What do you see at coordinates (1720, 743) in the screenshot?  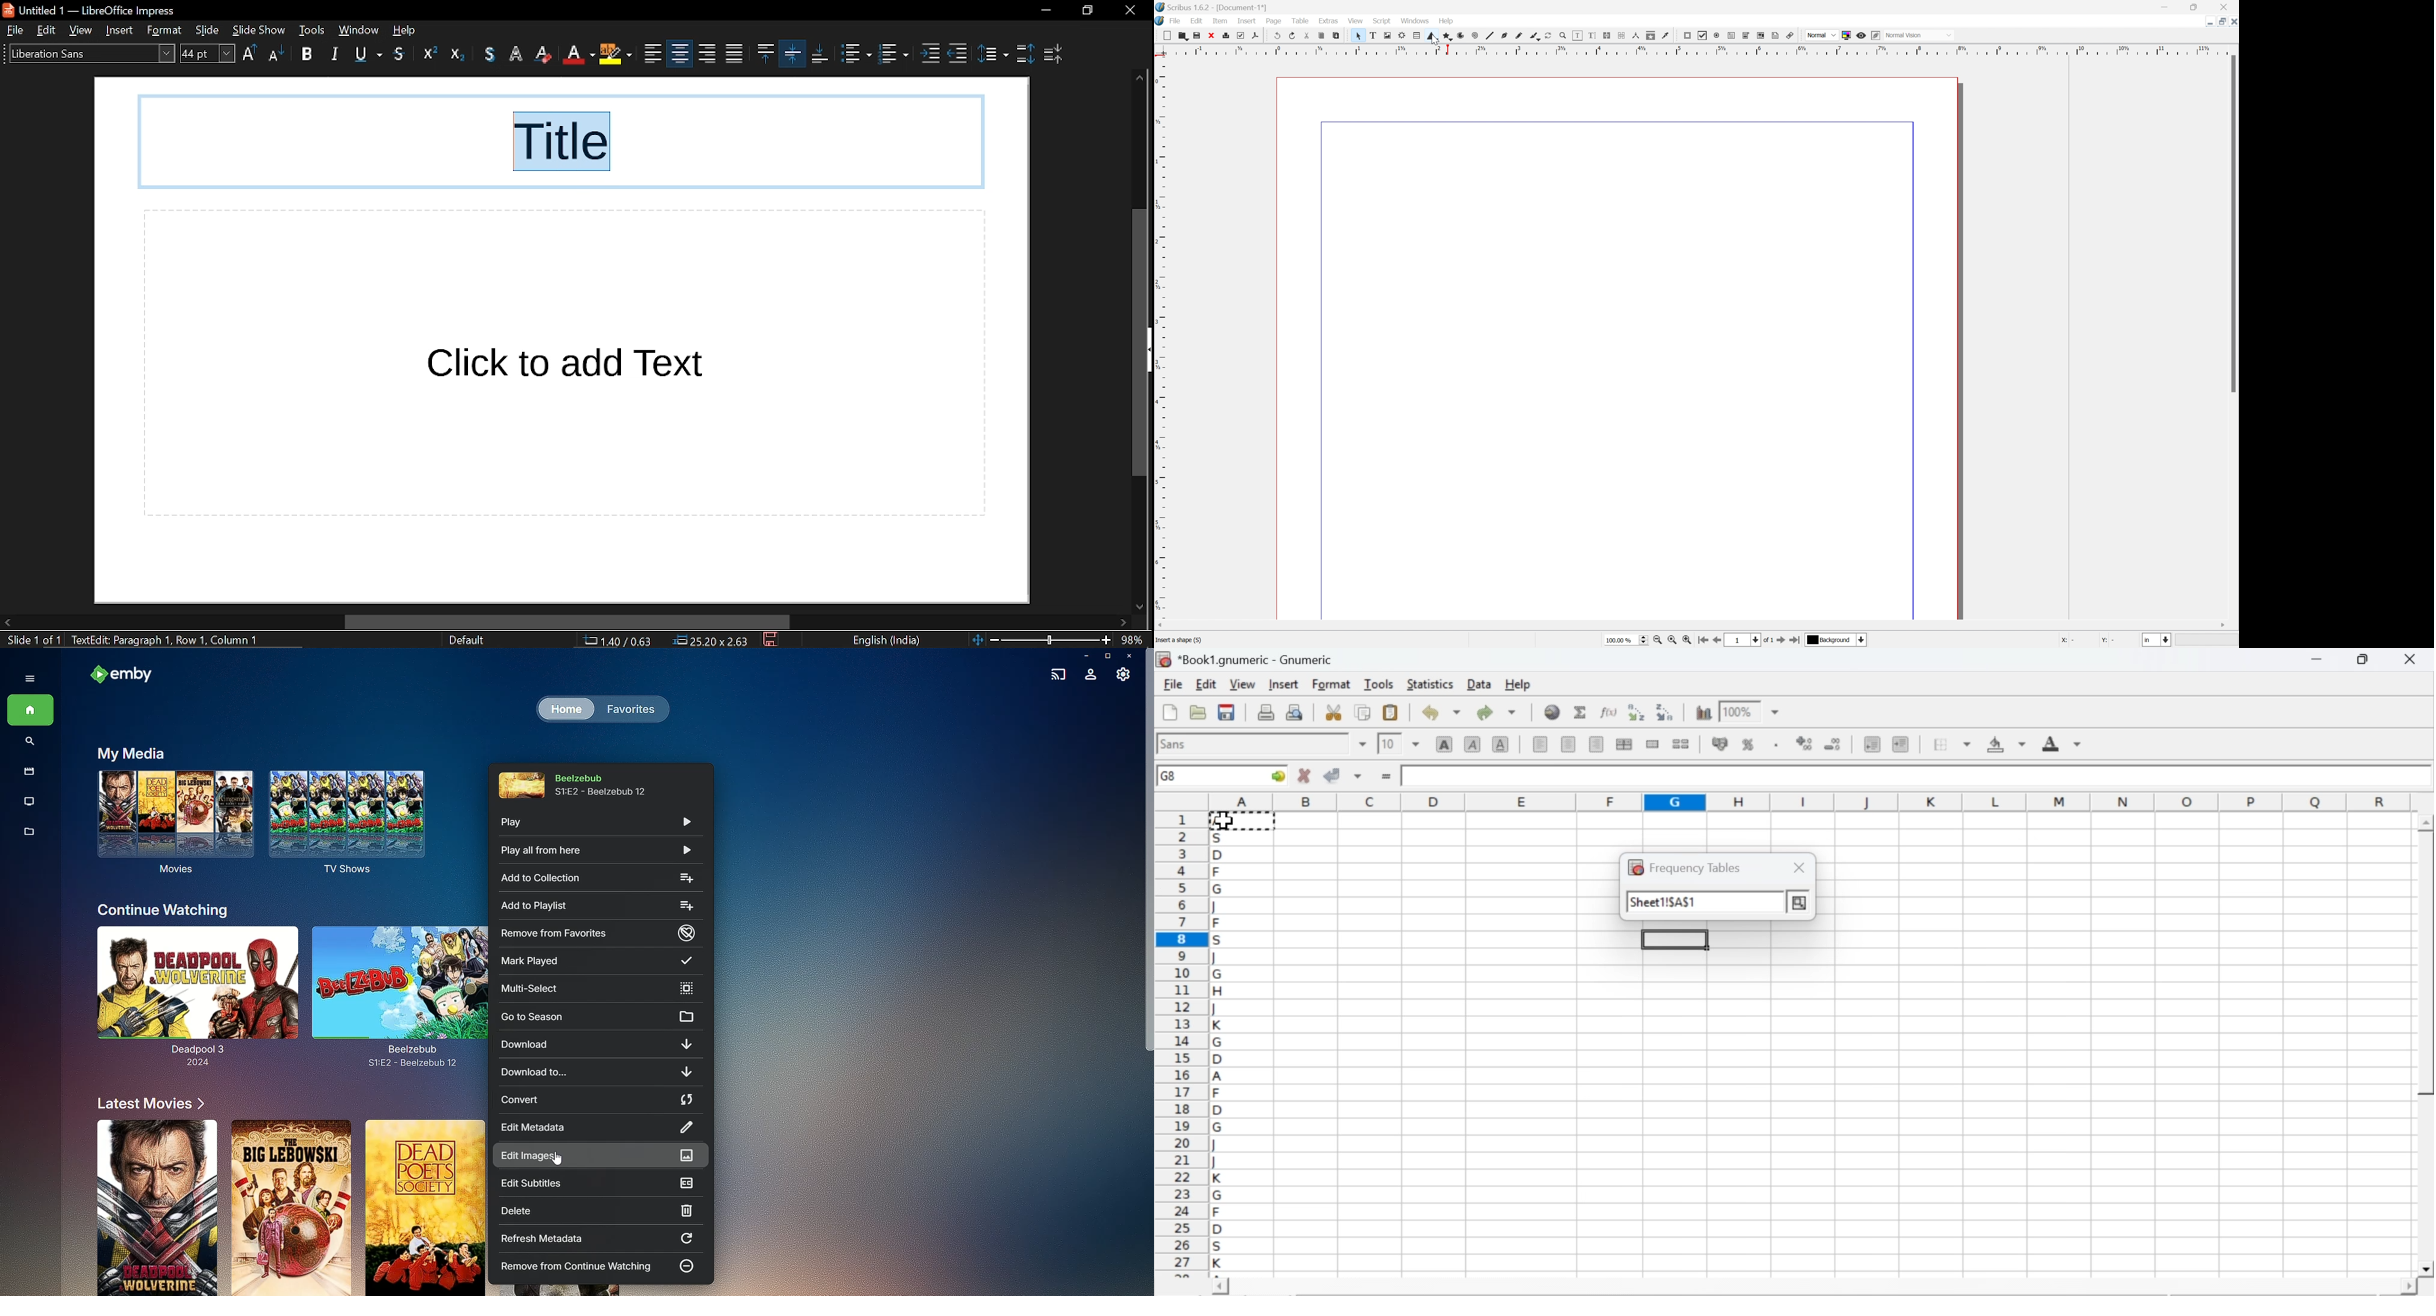 I see `format selection as accounting` at bounding box center [1720, 743].